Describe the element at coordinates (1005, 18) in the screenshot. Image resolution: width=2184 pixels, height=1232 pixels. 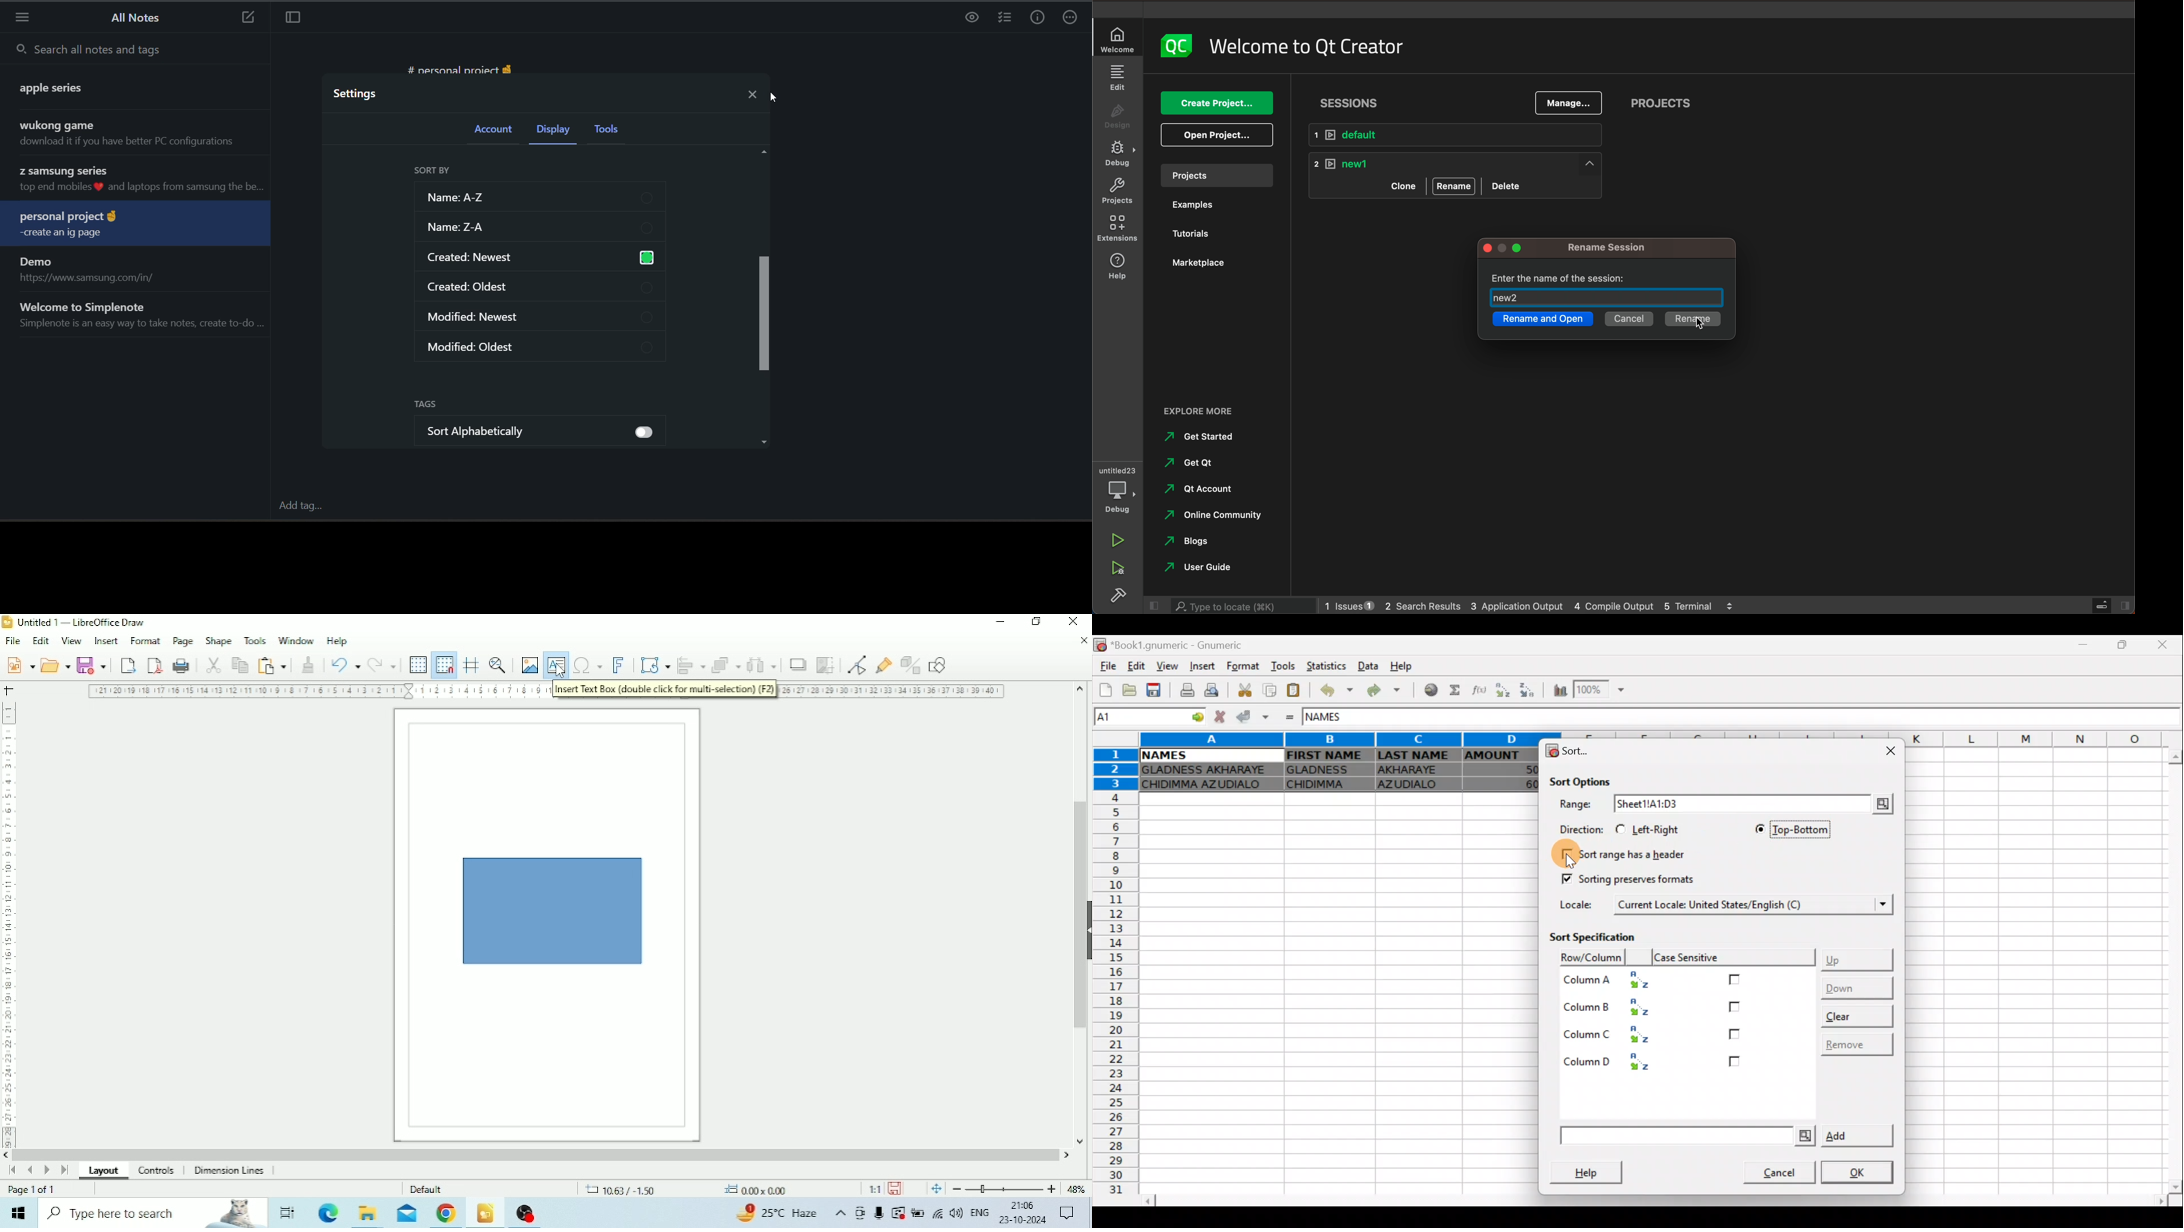
I see `insert checklist` at that location.